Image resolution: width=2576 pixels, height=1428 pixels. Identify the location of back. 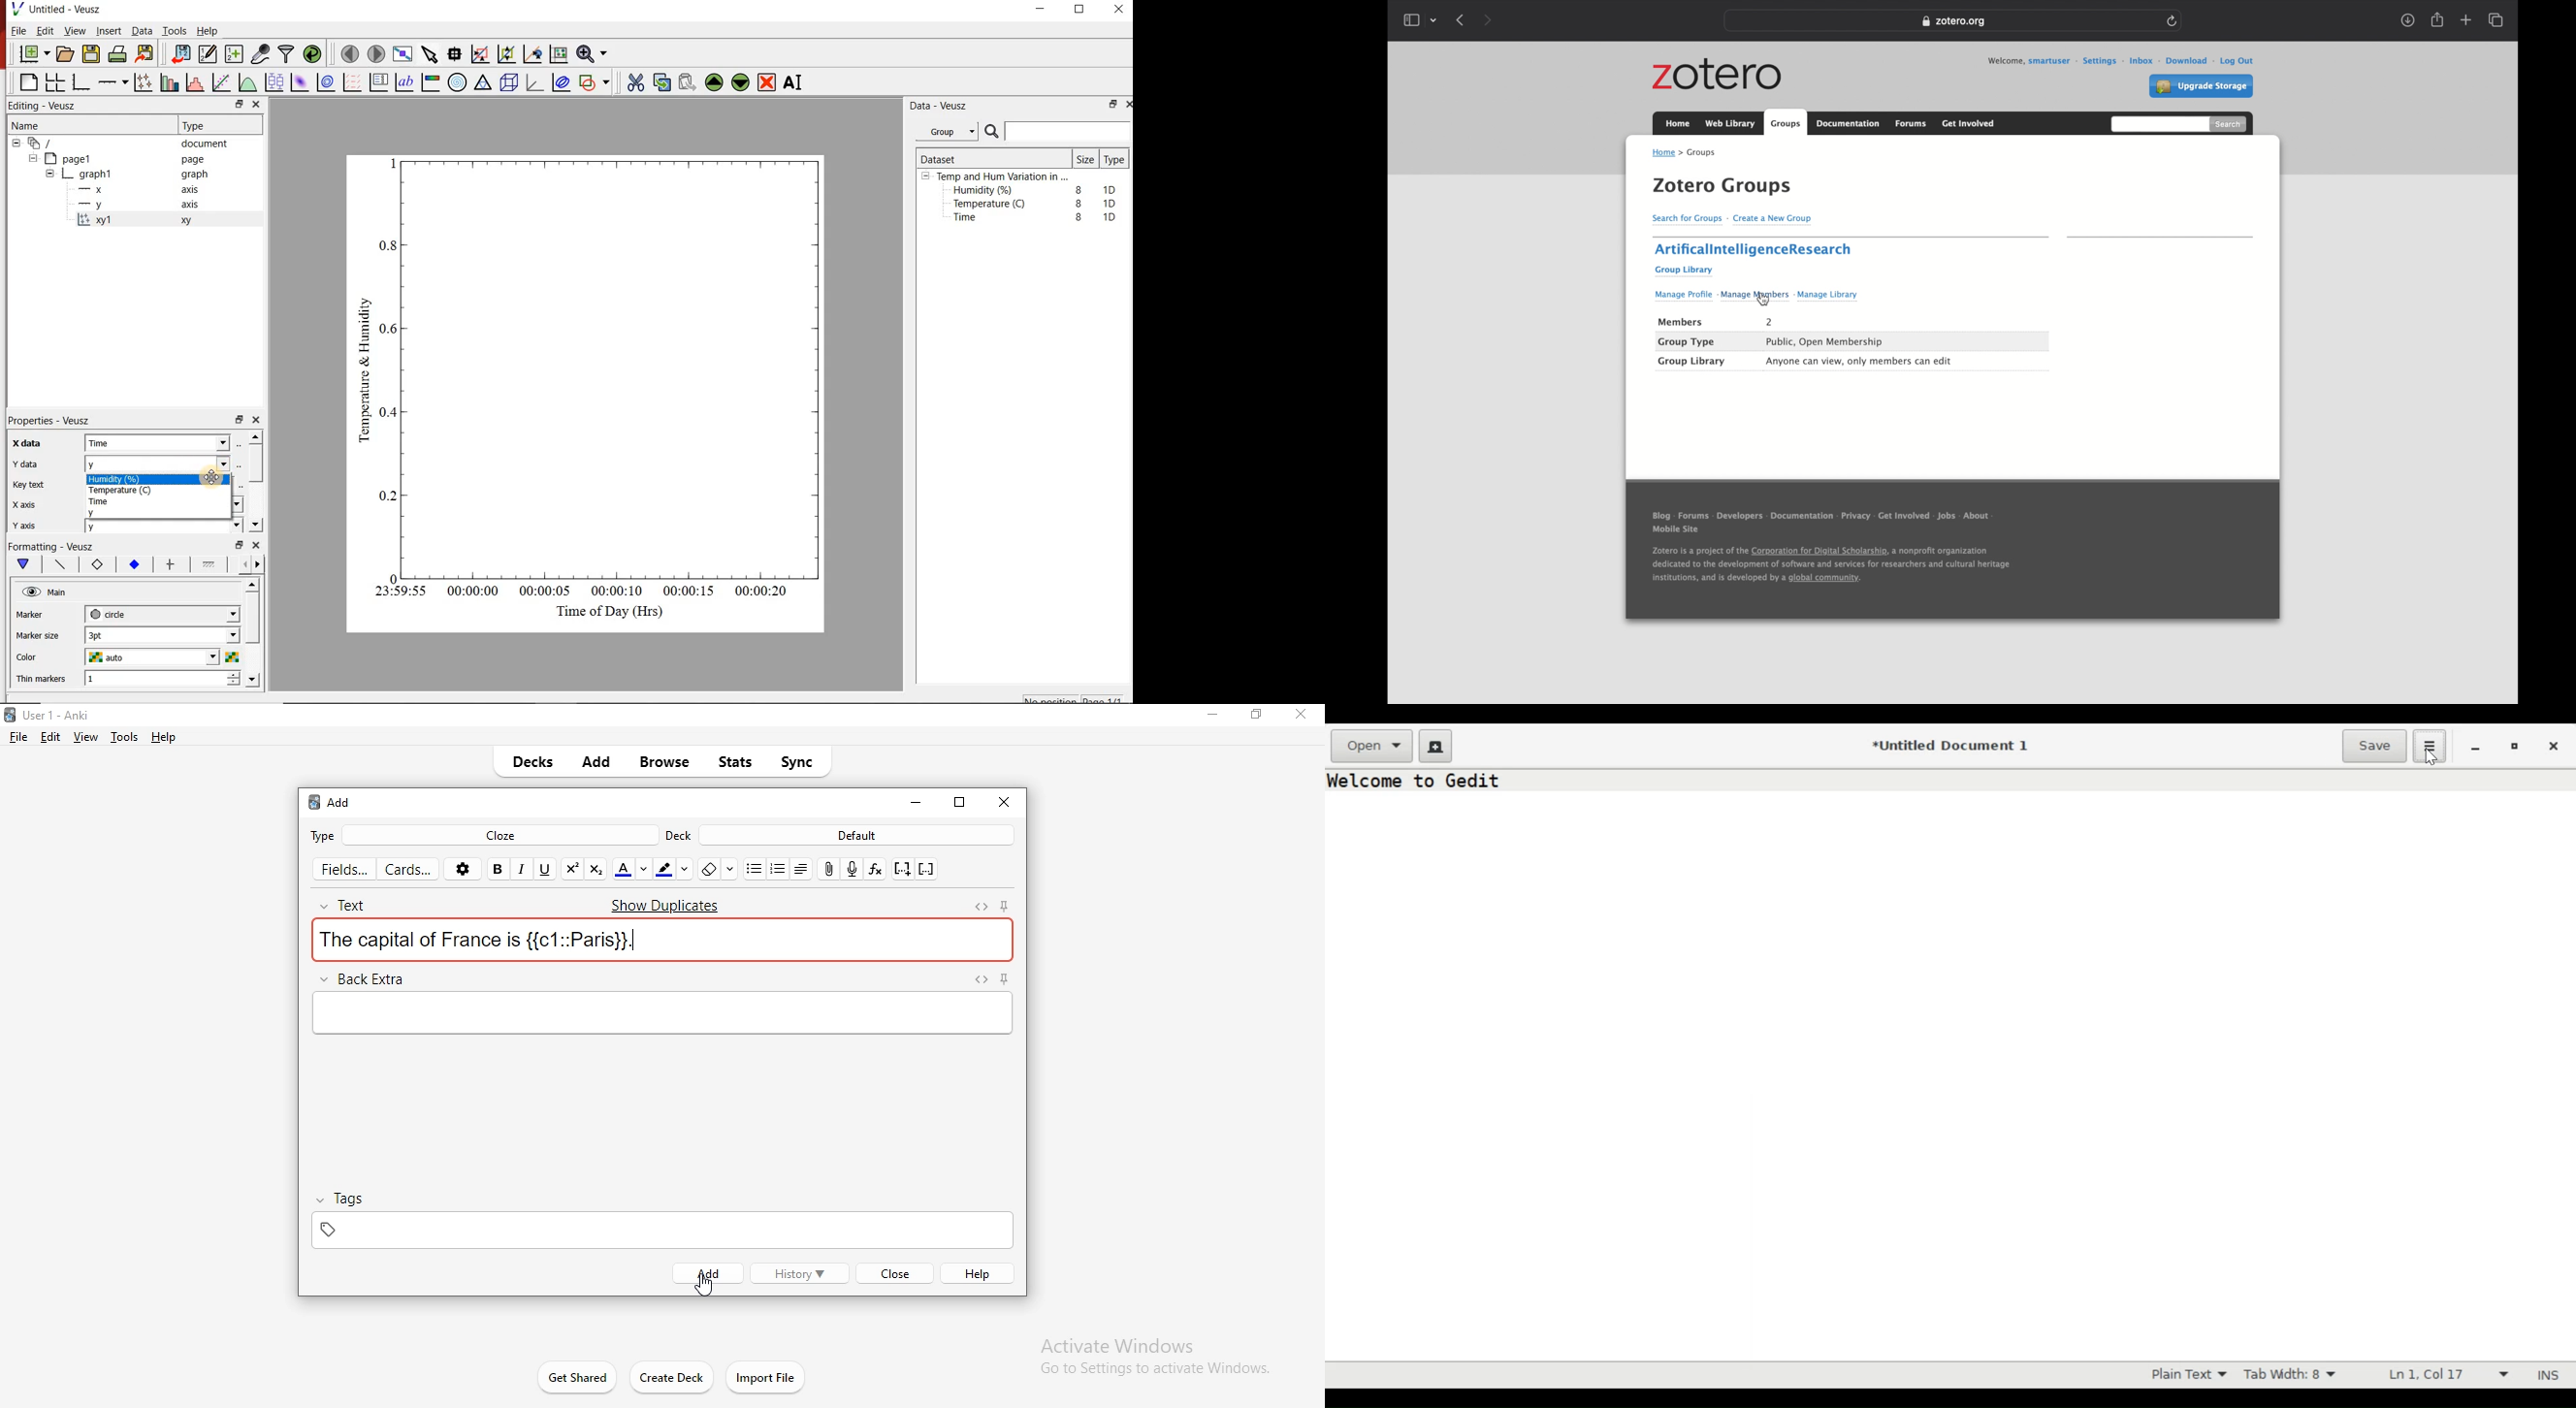
(1460, 20).